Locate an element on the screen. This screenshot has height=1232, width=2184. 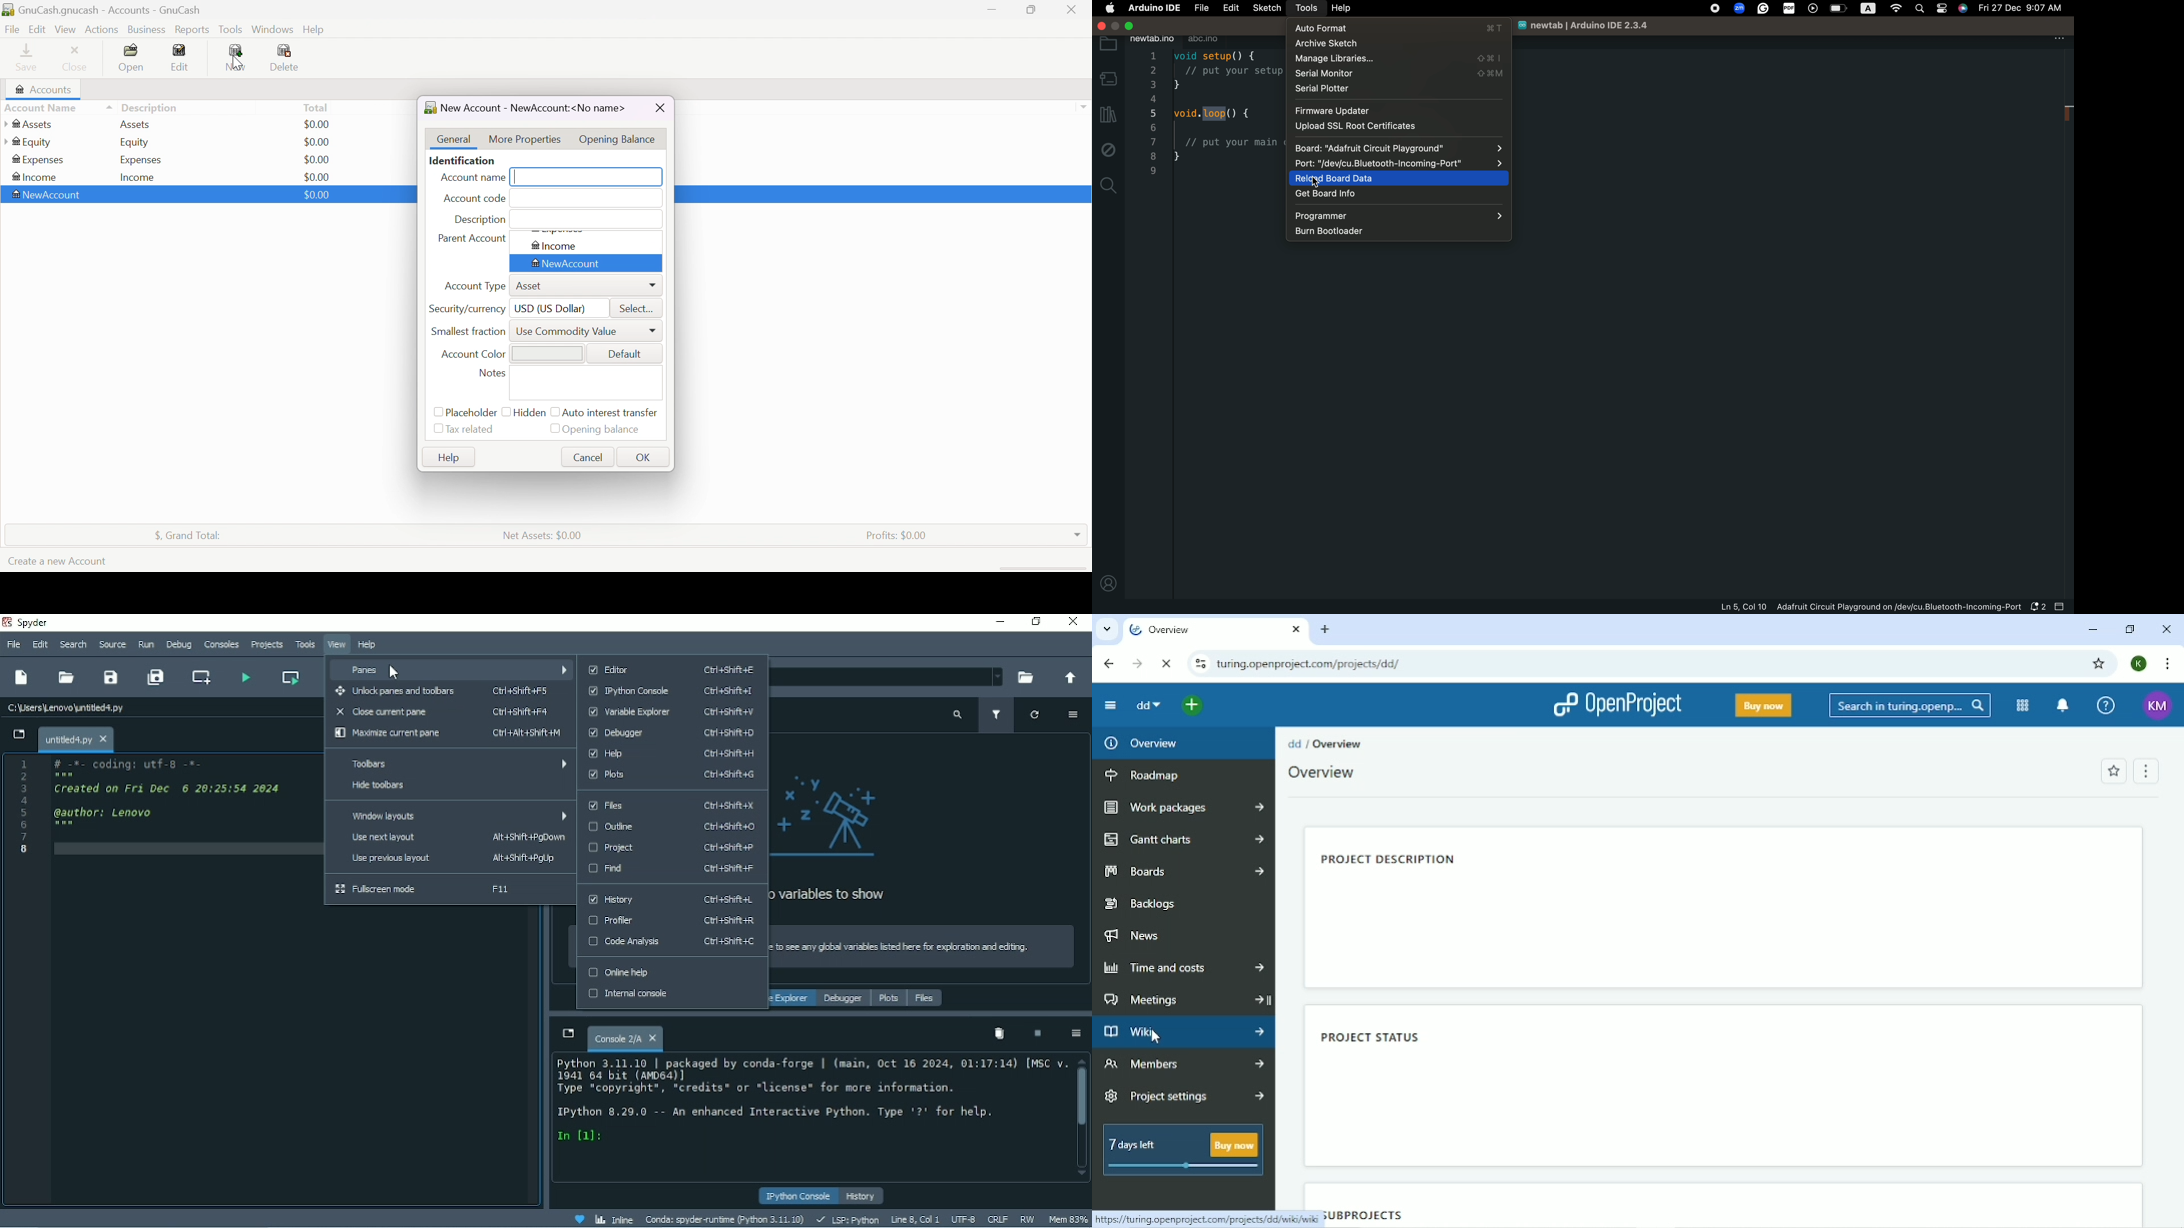
Income is located at coordinates (139, 178).